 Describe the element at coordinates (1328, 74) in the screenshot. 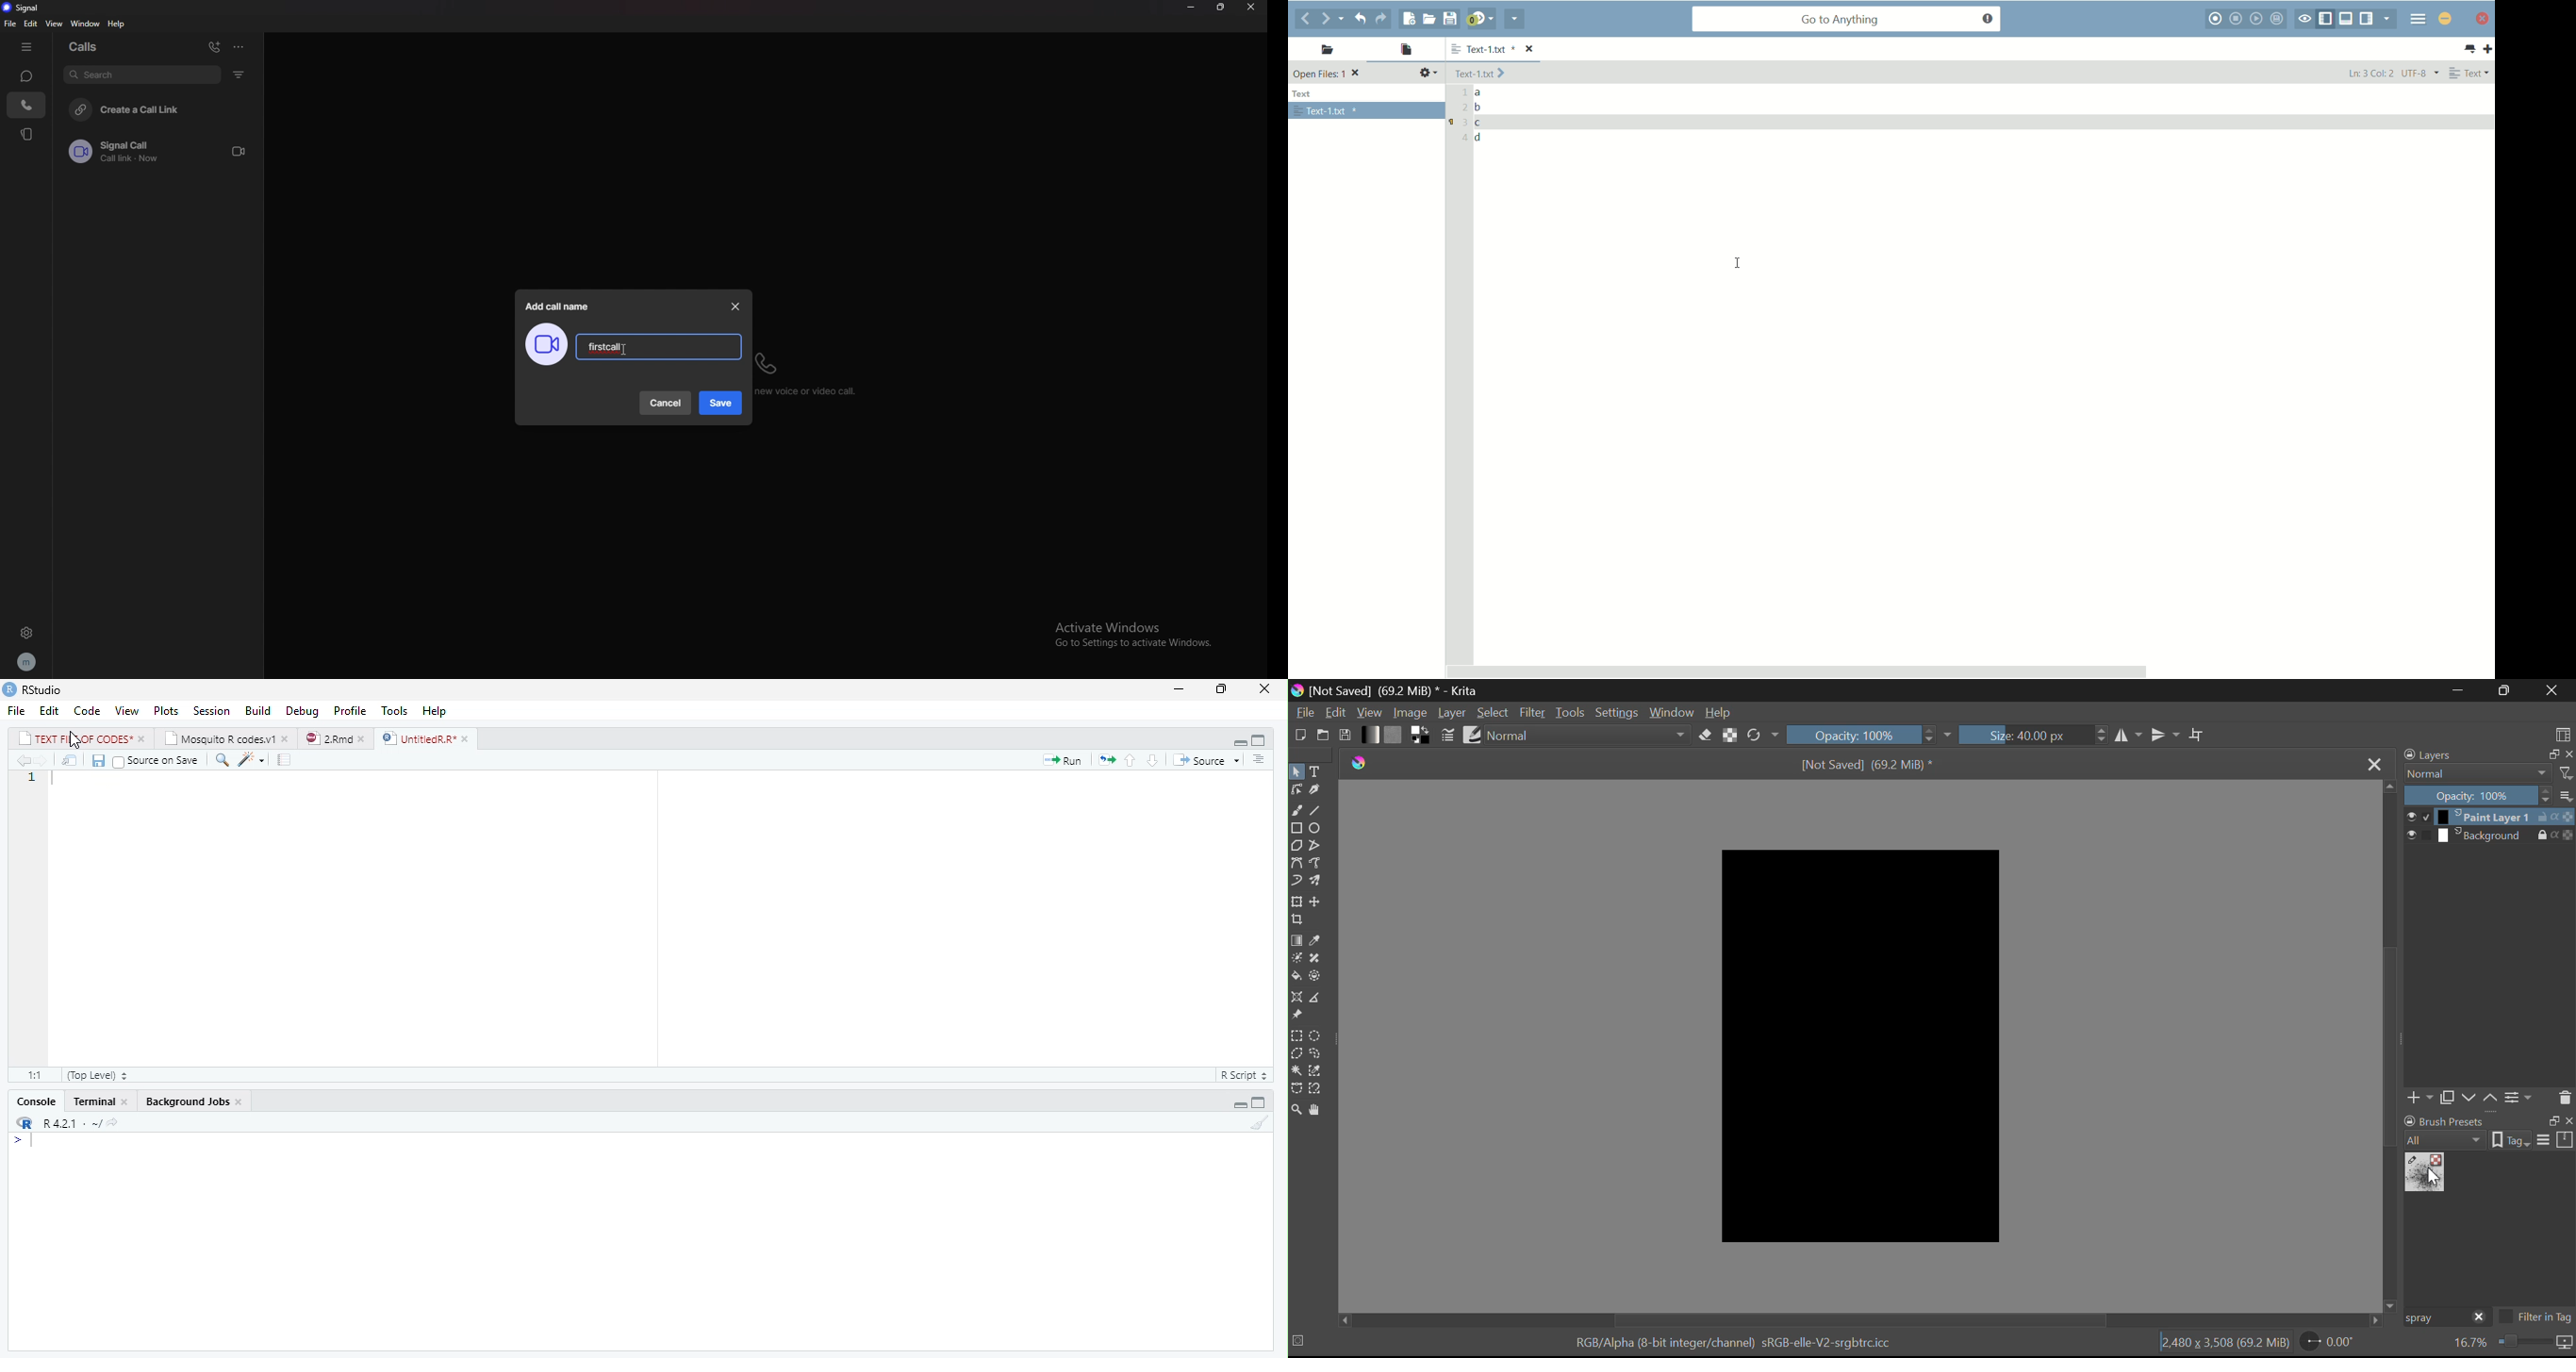

I see `Open files: 1` at that location.